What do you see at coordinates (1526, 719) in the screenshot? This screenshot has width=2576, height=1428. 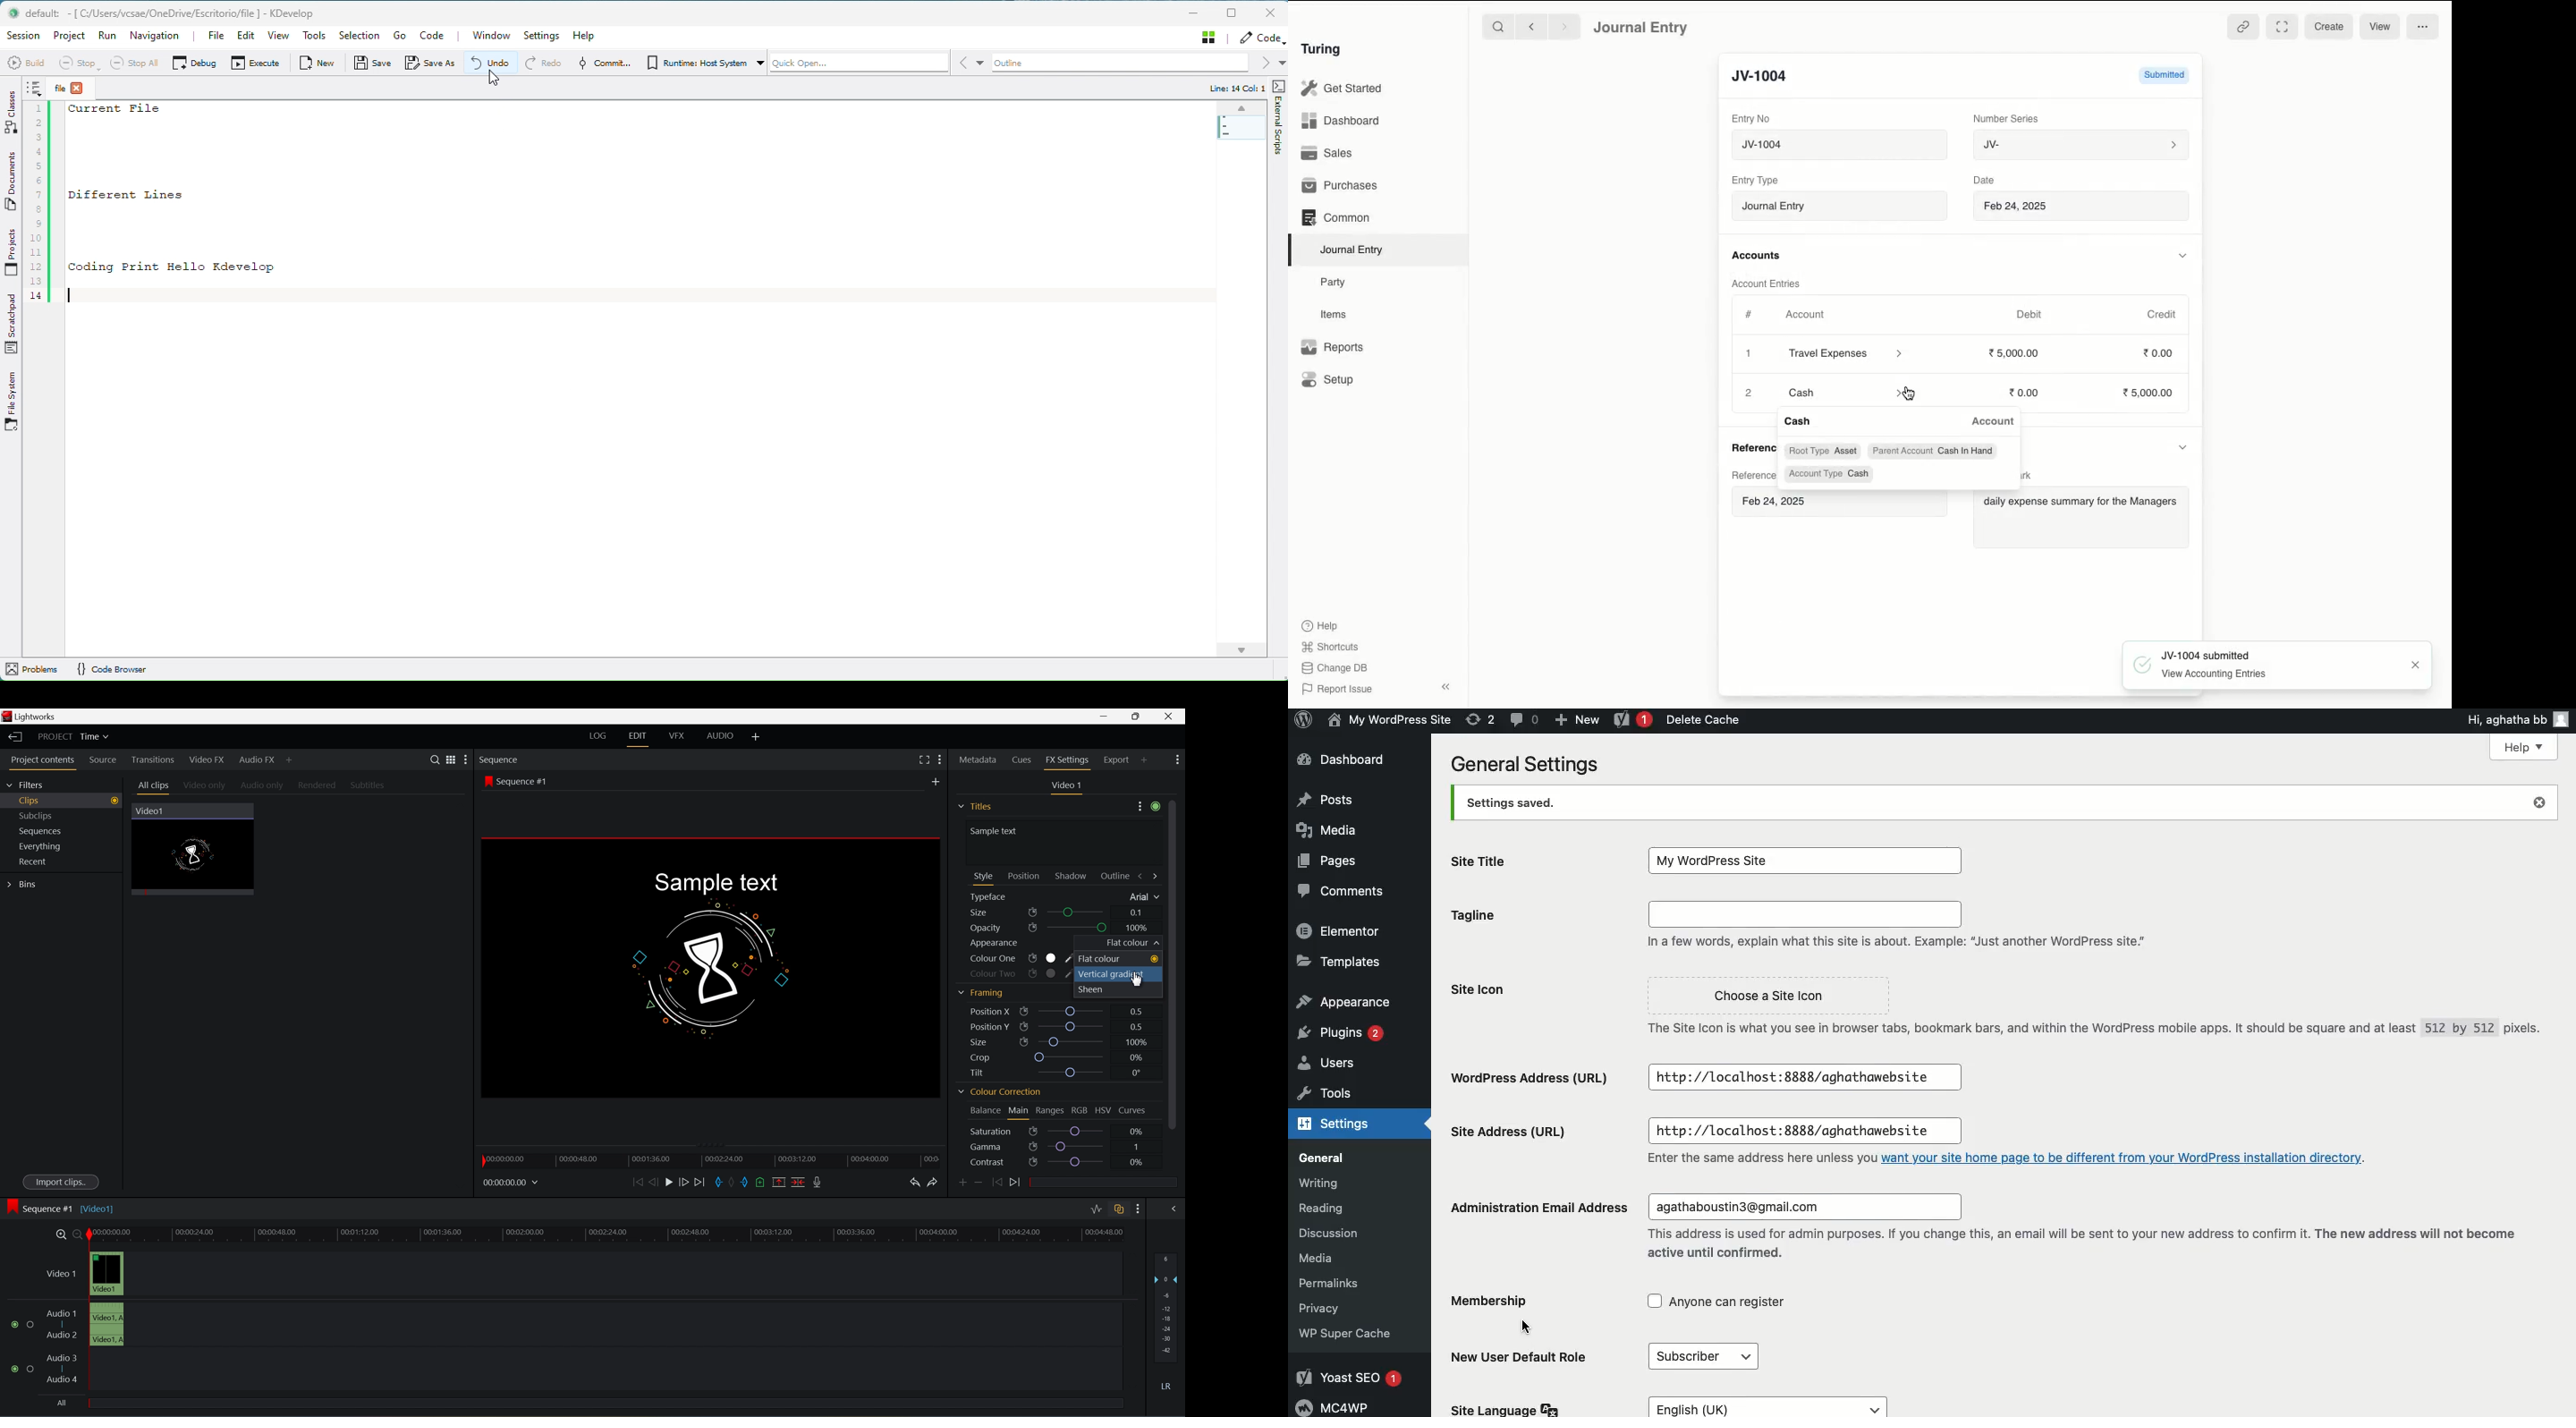 I see `Comment` at bounding box center [1526, 719].